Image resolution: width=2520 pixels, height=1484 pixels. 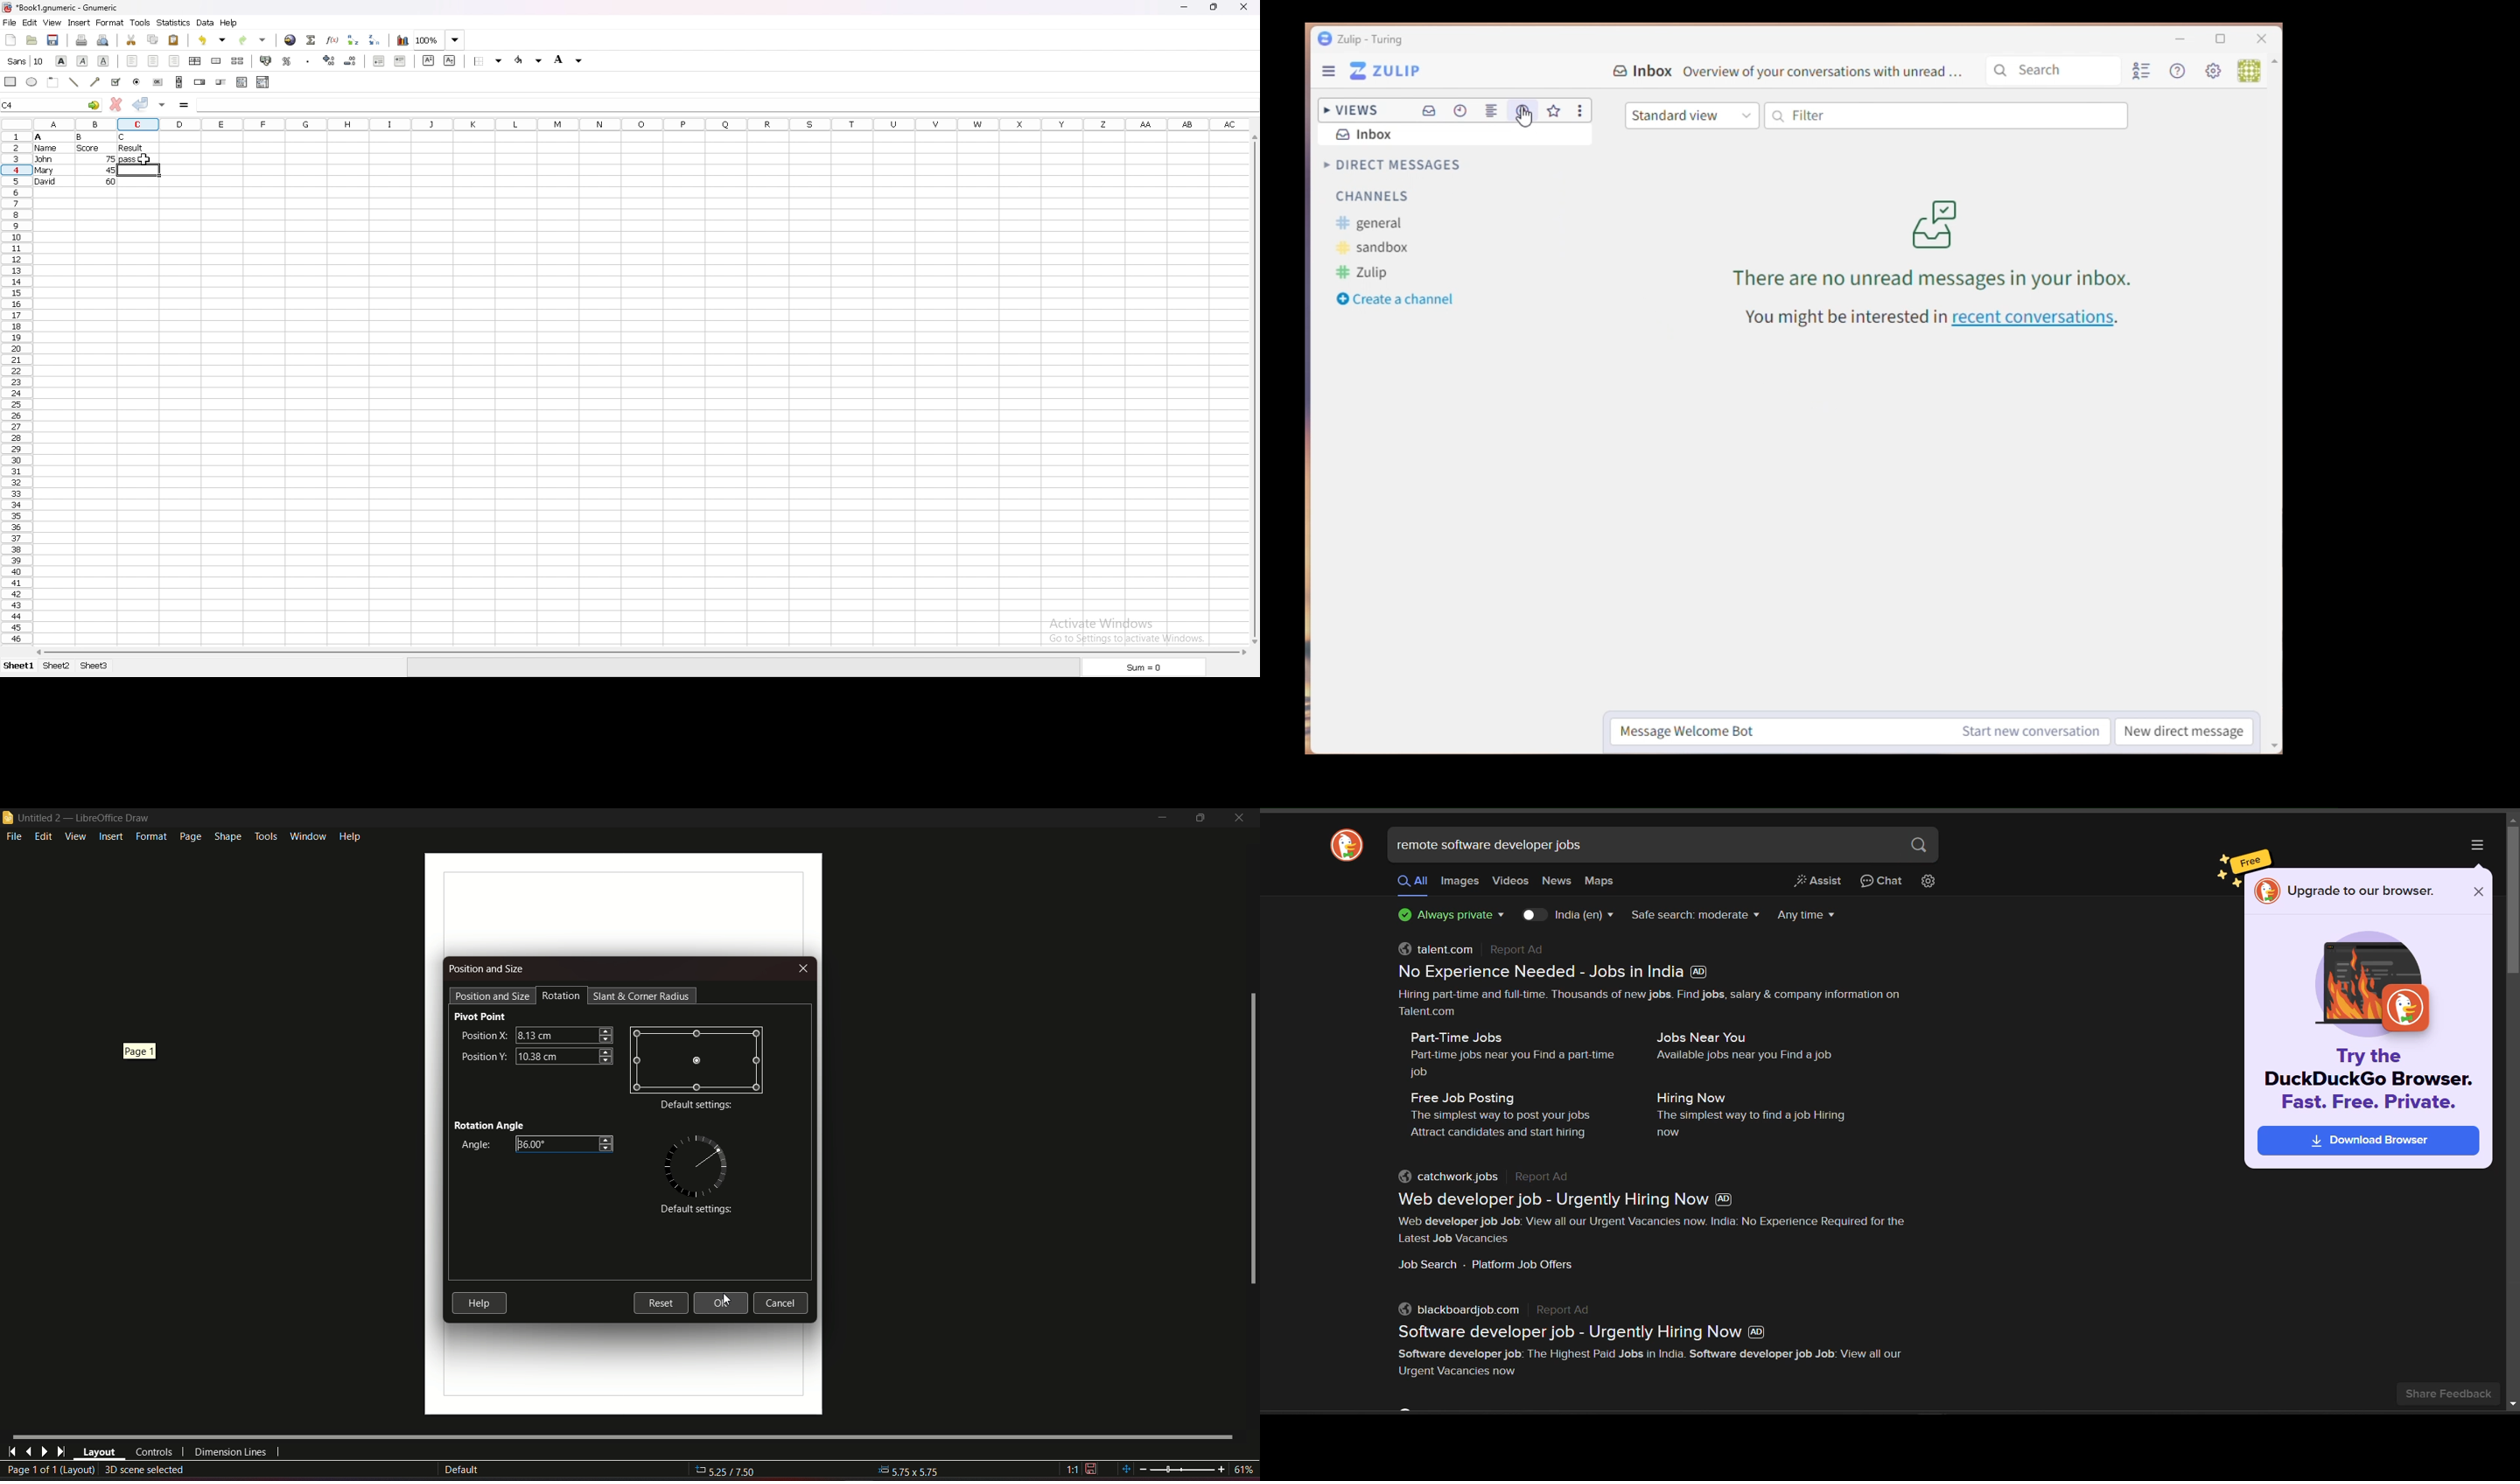 I want to click on center align, so click(x=153, y=60).